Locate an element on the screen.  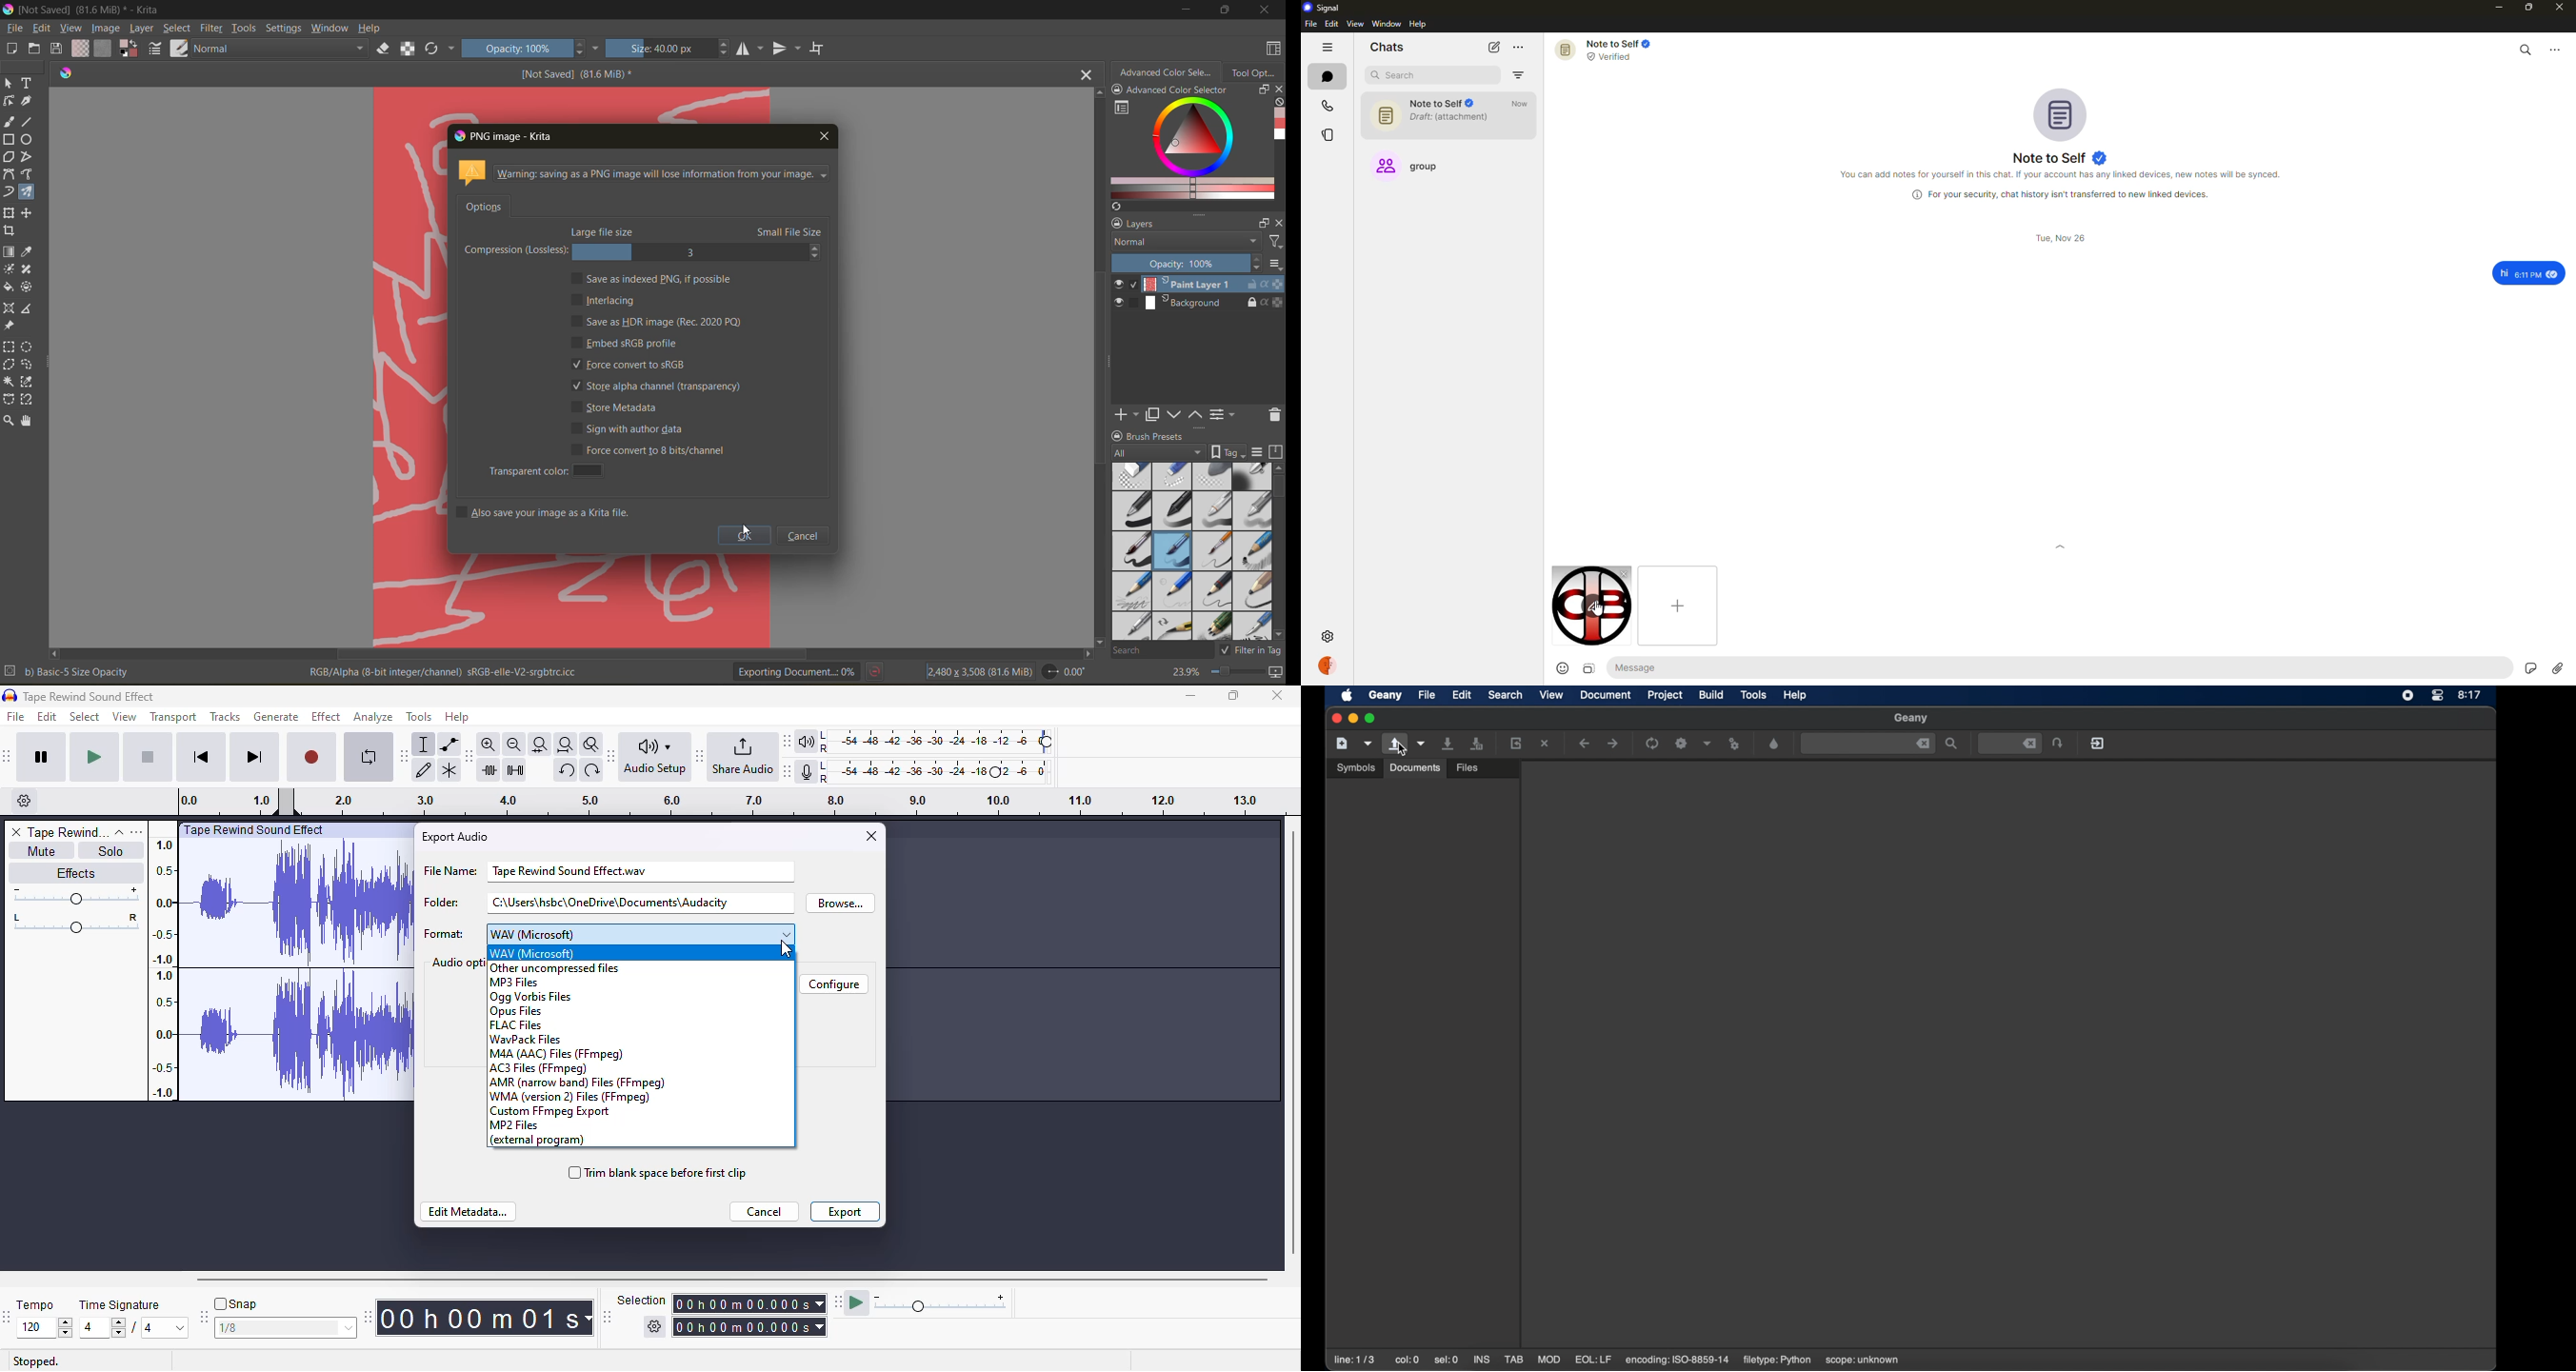
WMA (version 2) files (FFmpeg) is located at coordinates (569, 1098).